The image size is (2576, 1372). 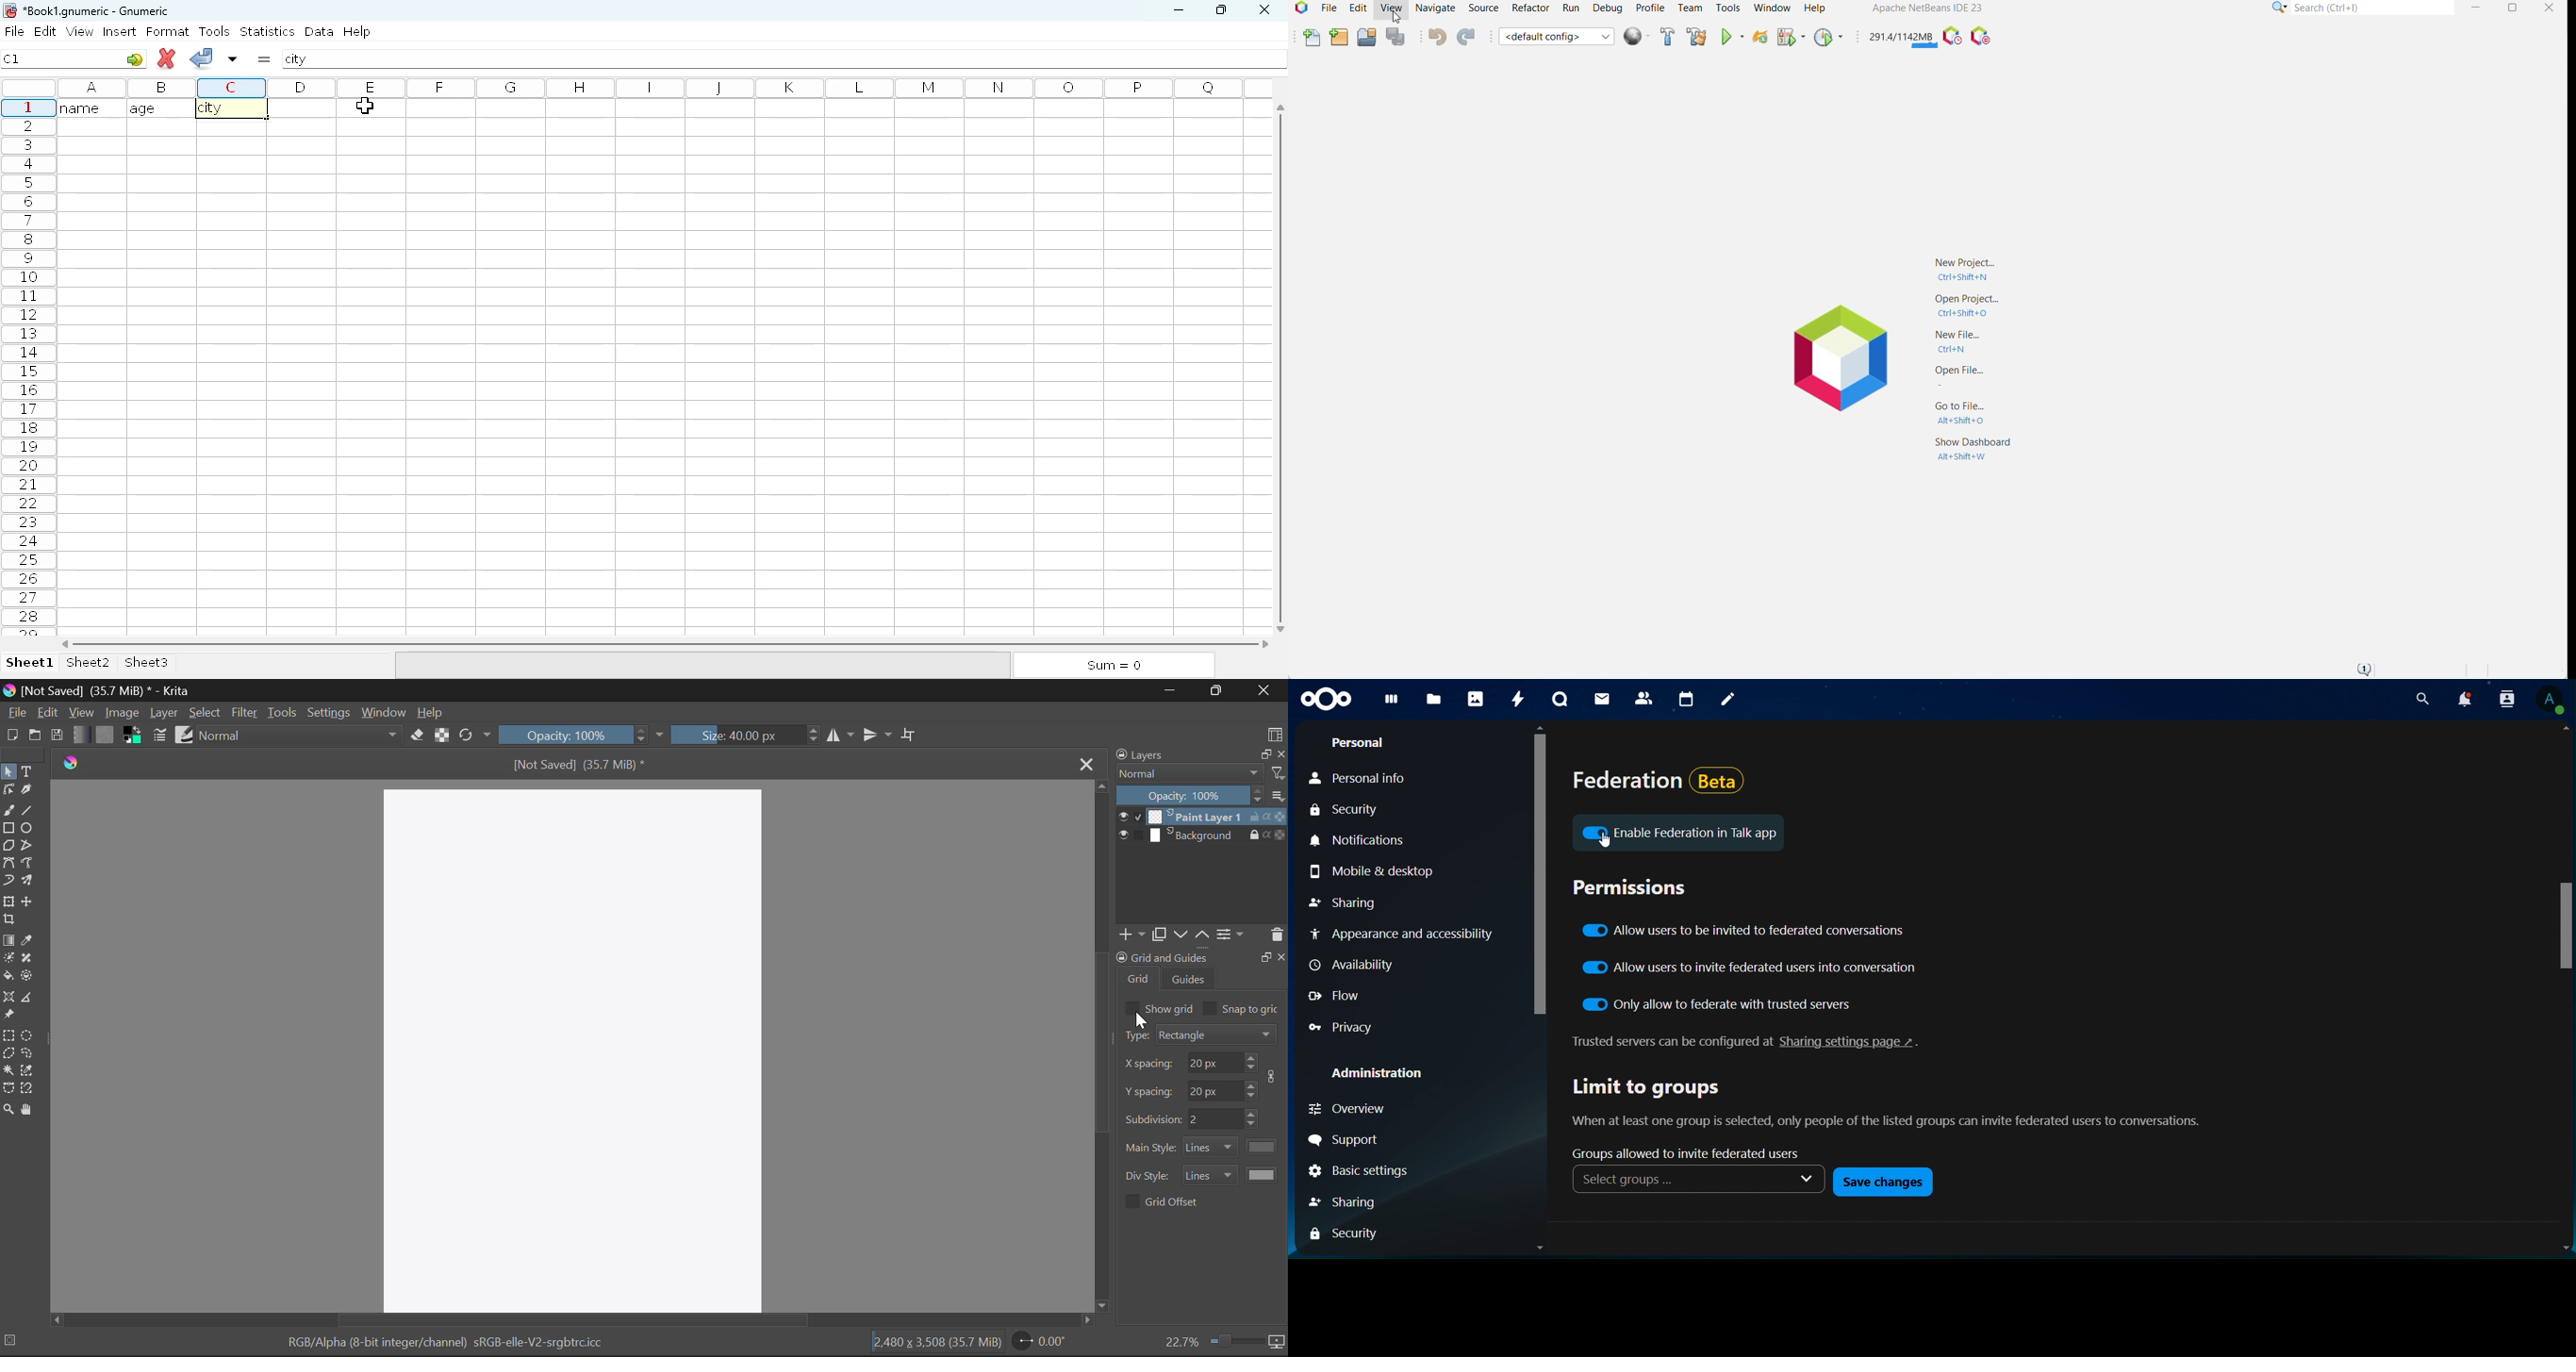 I want to click on Rotate, so click(x=476, y=735).